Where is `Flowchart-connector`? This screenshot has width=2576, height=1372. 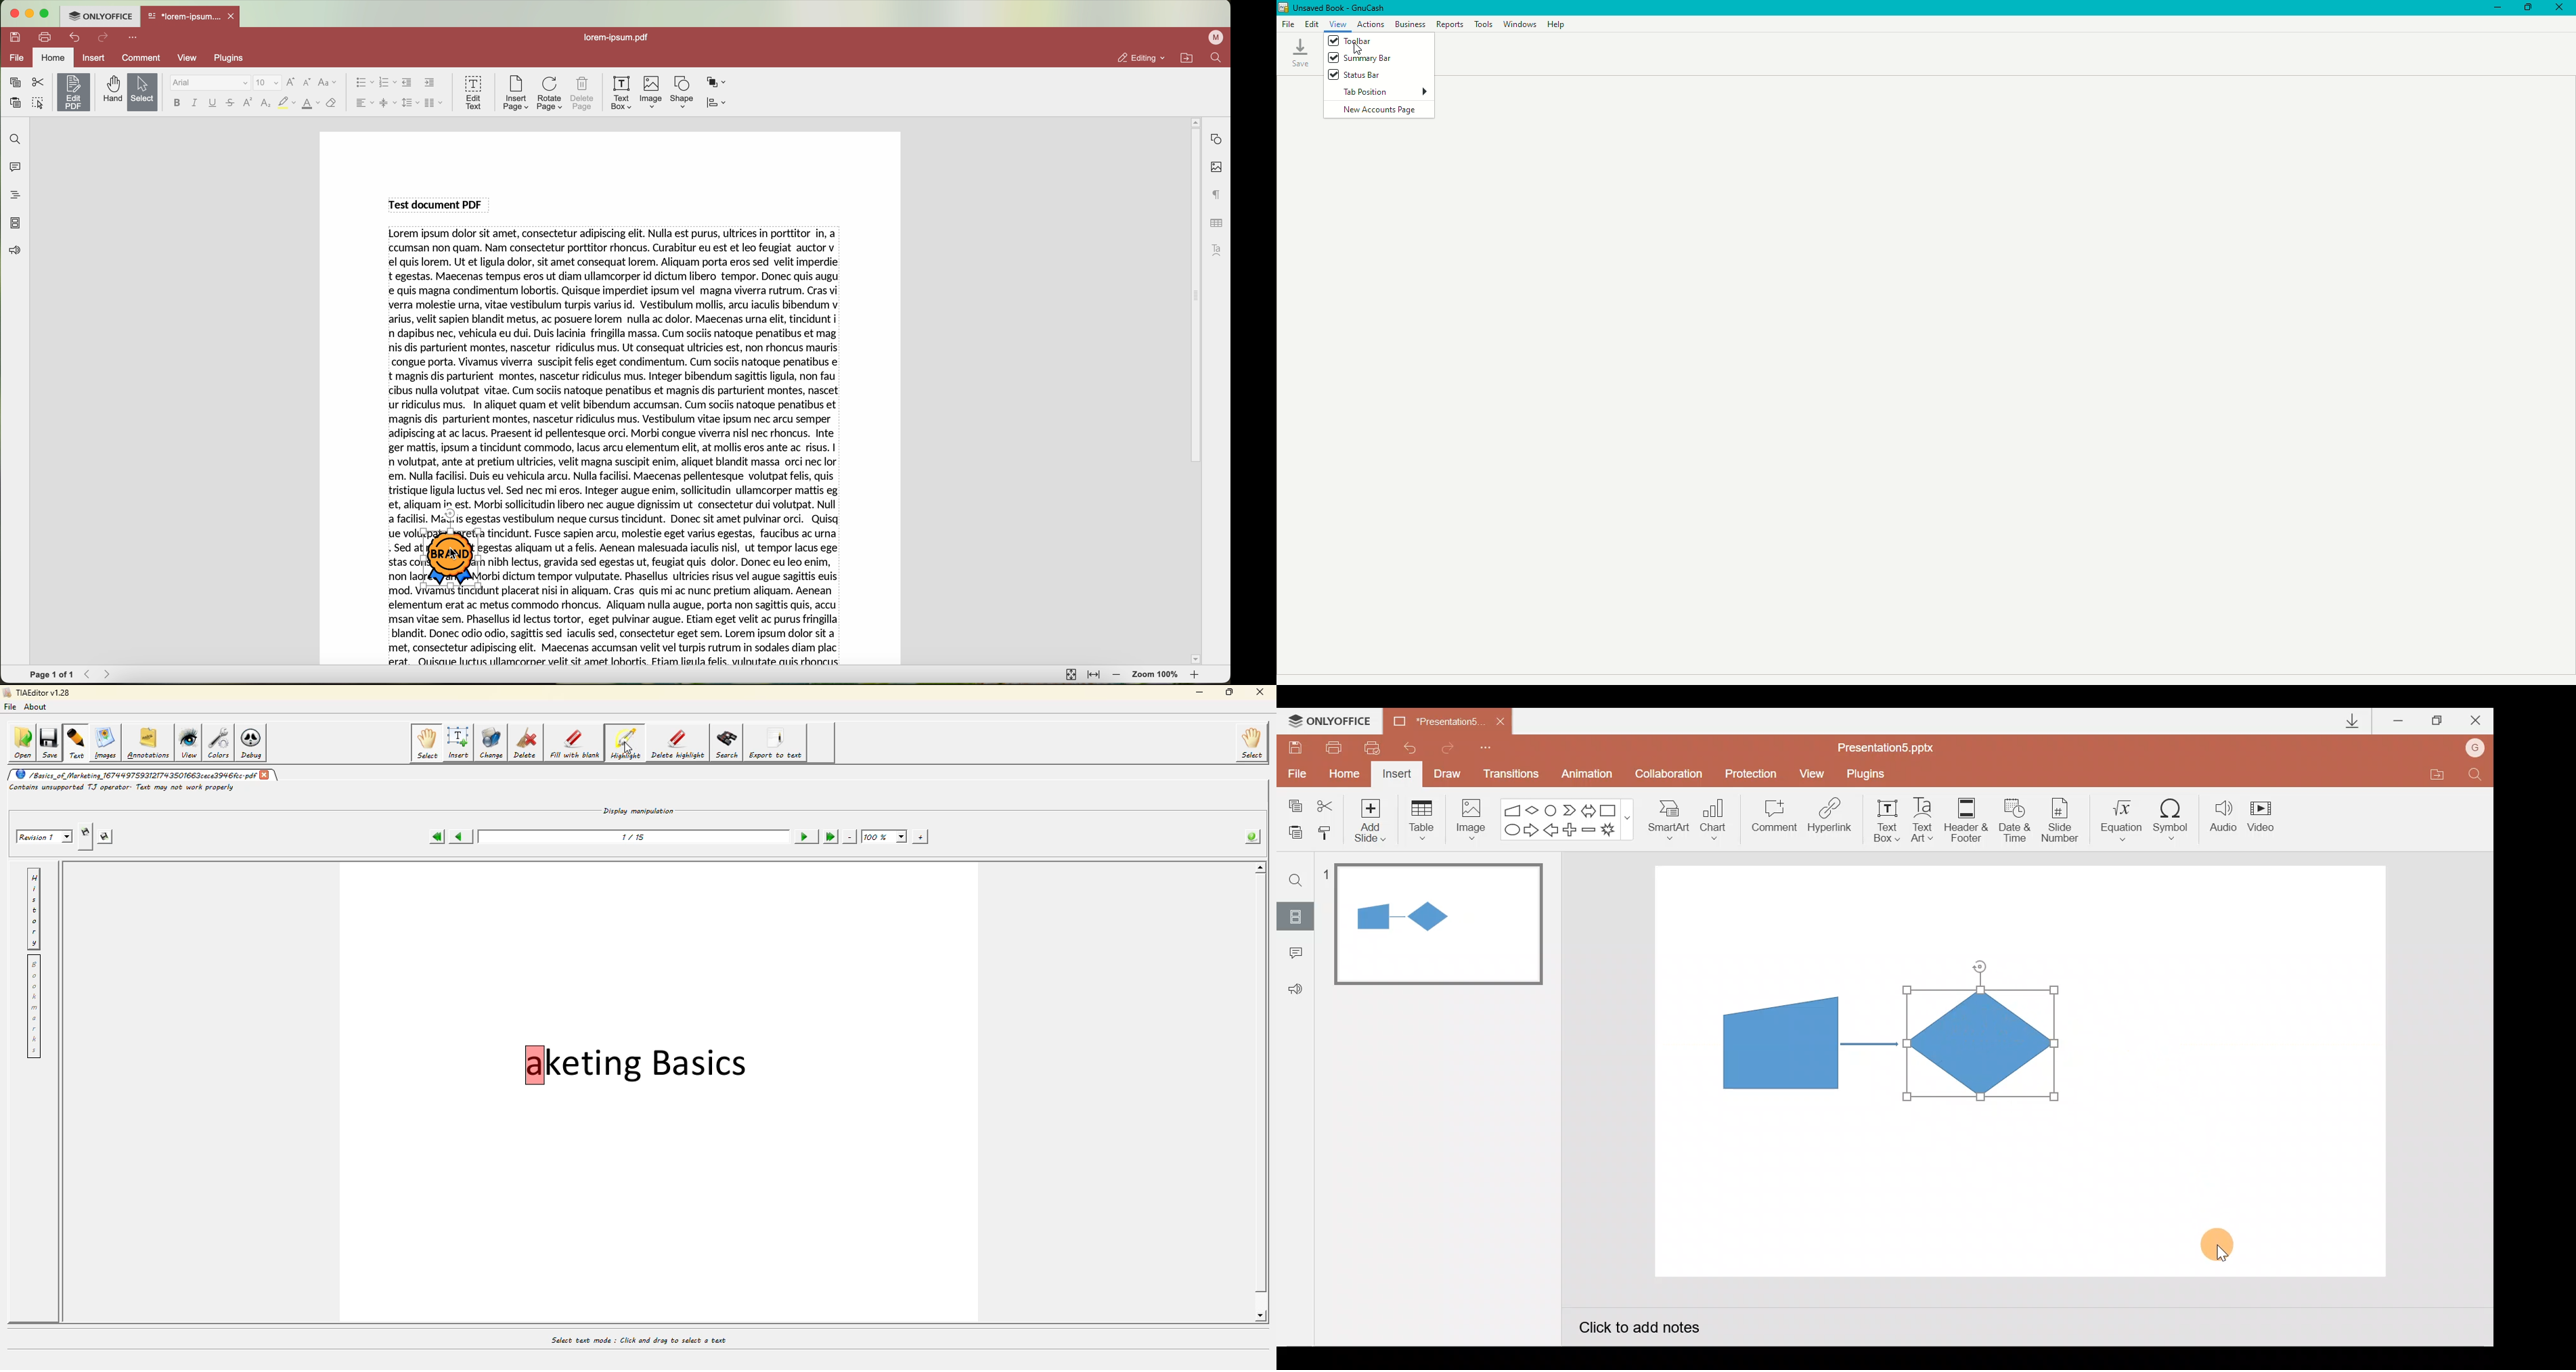 Flowchart-connector is located at coordinates (1552, 809).